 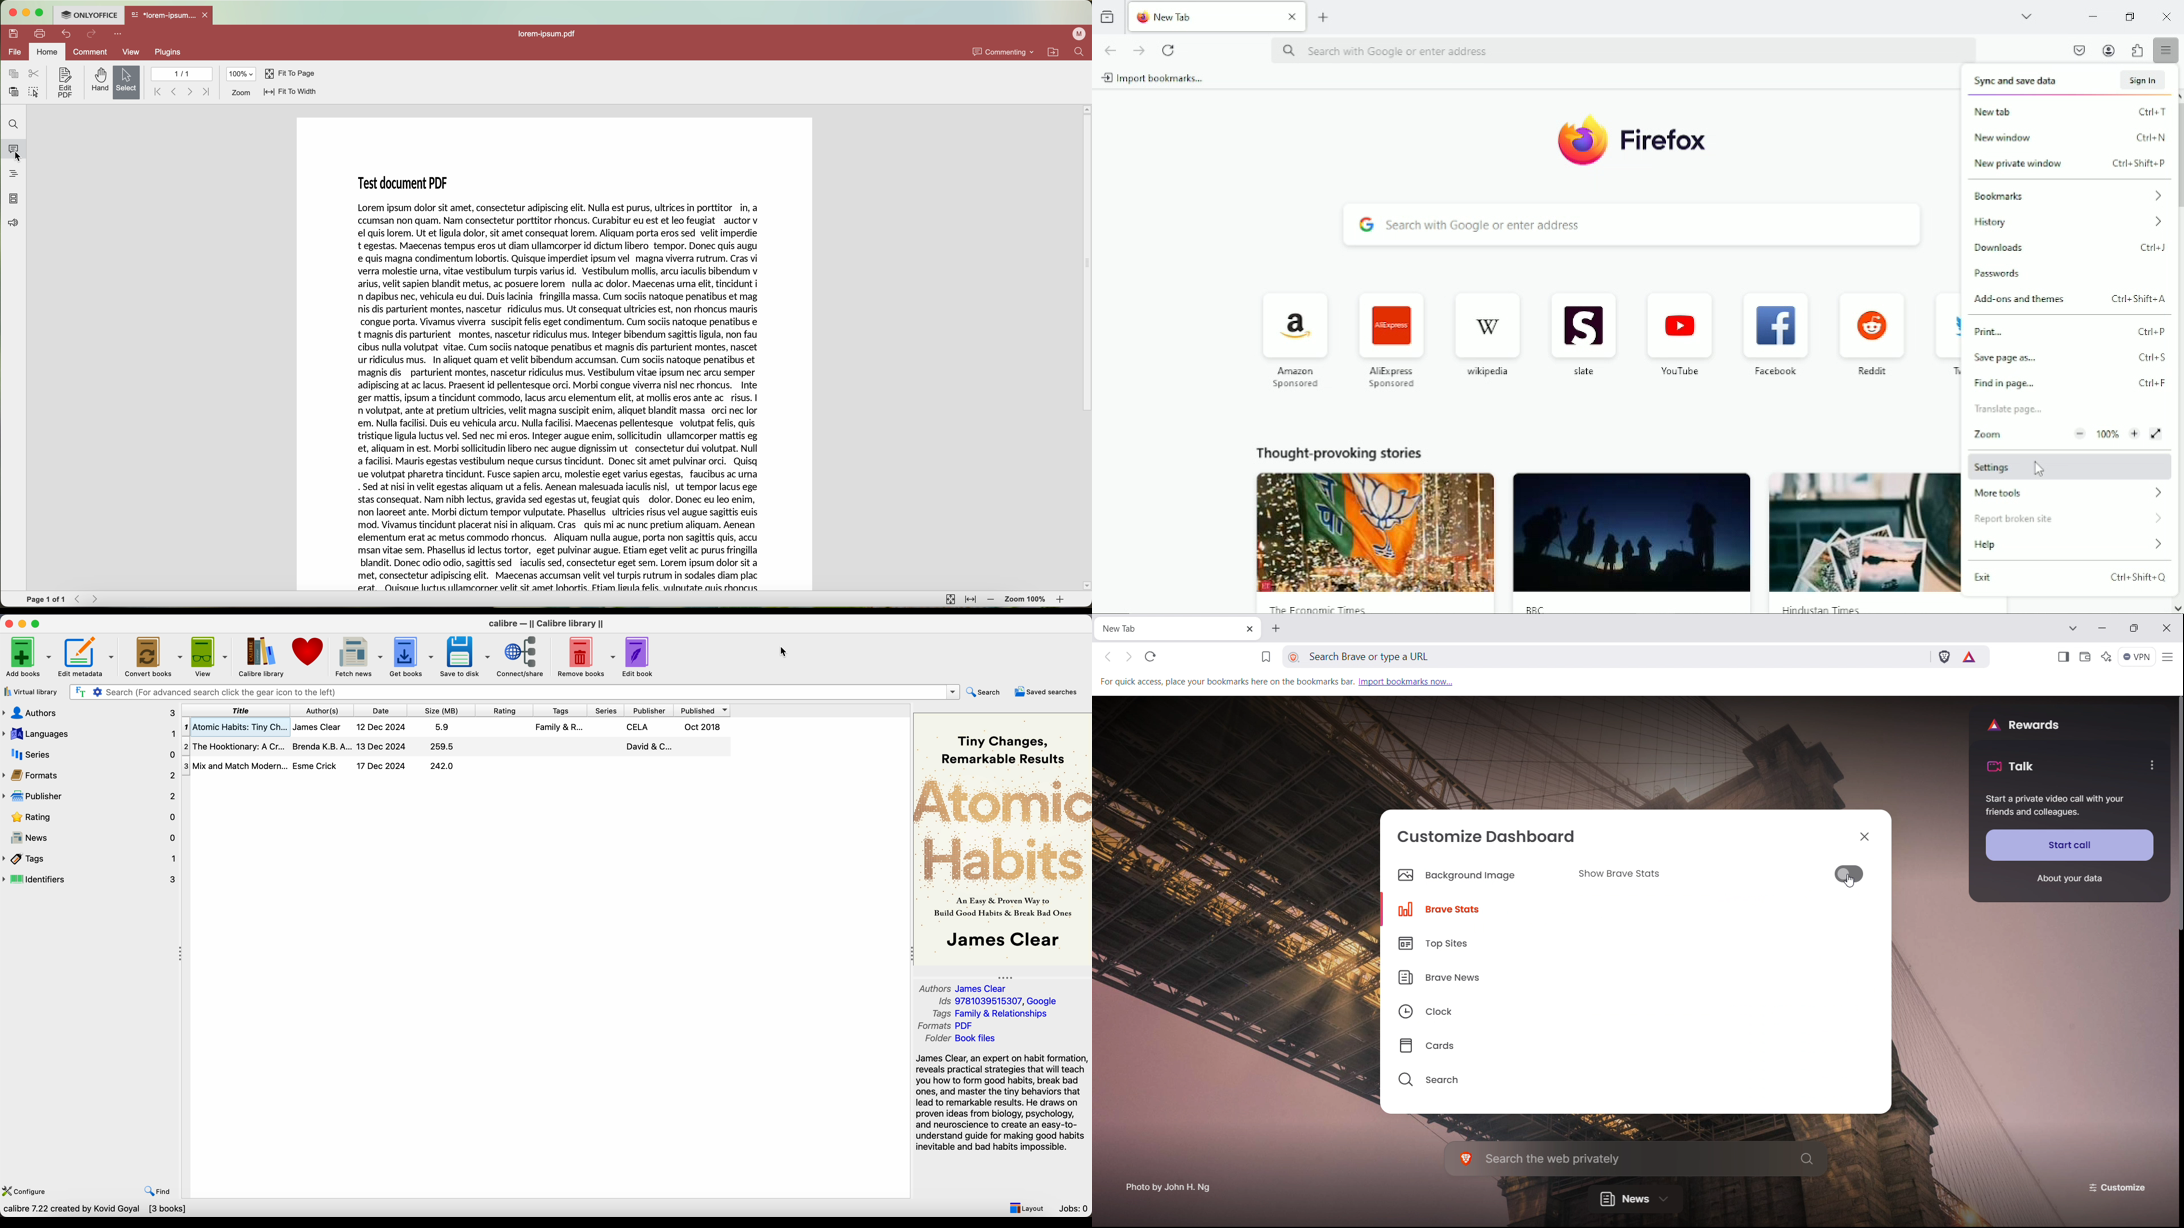 I want to click on rating, so click(x=506, y=711).